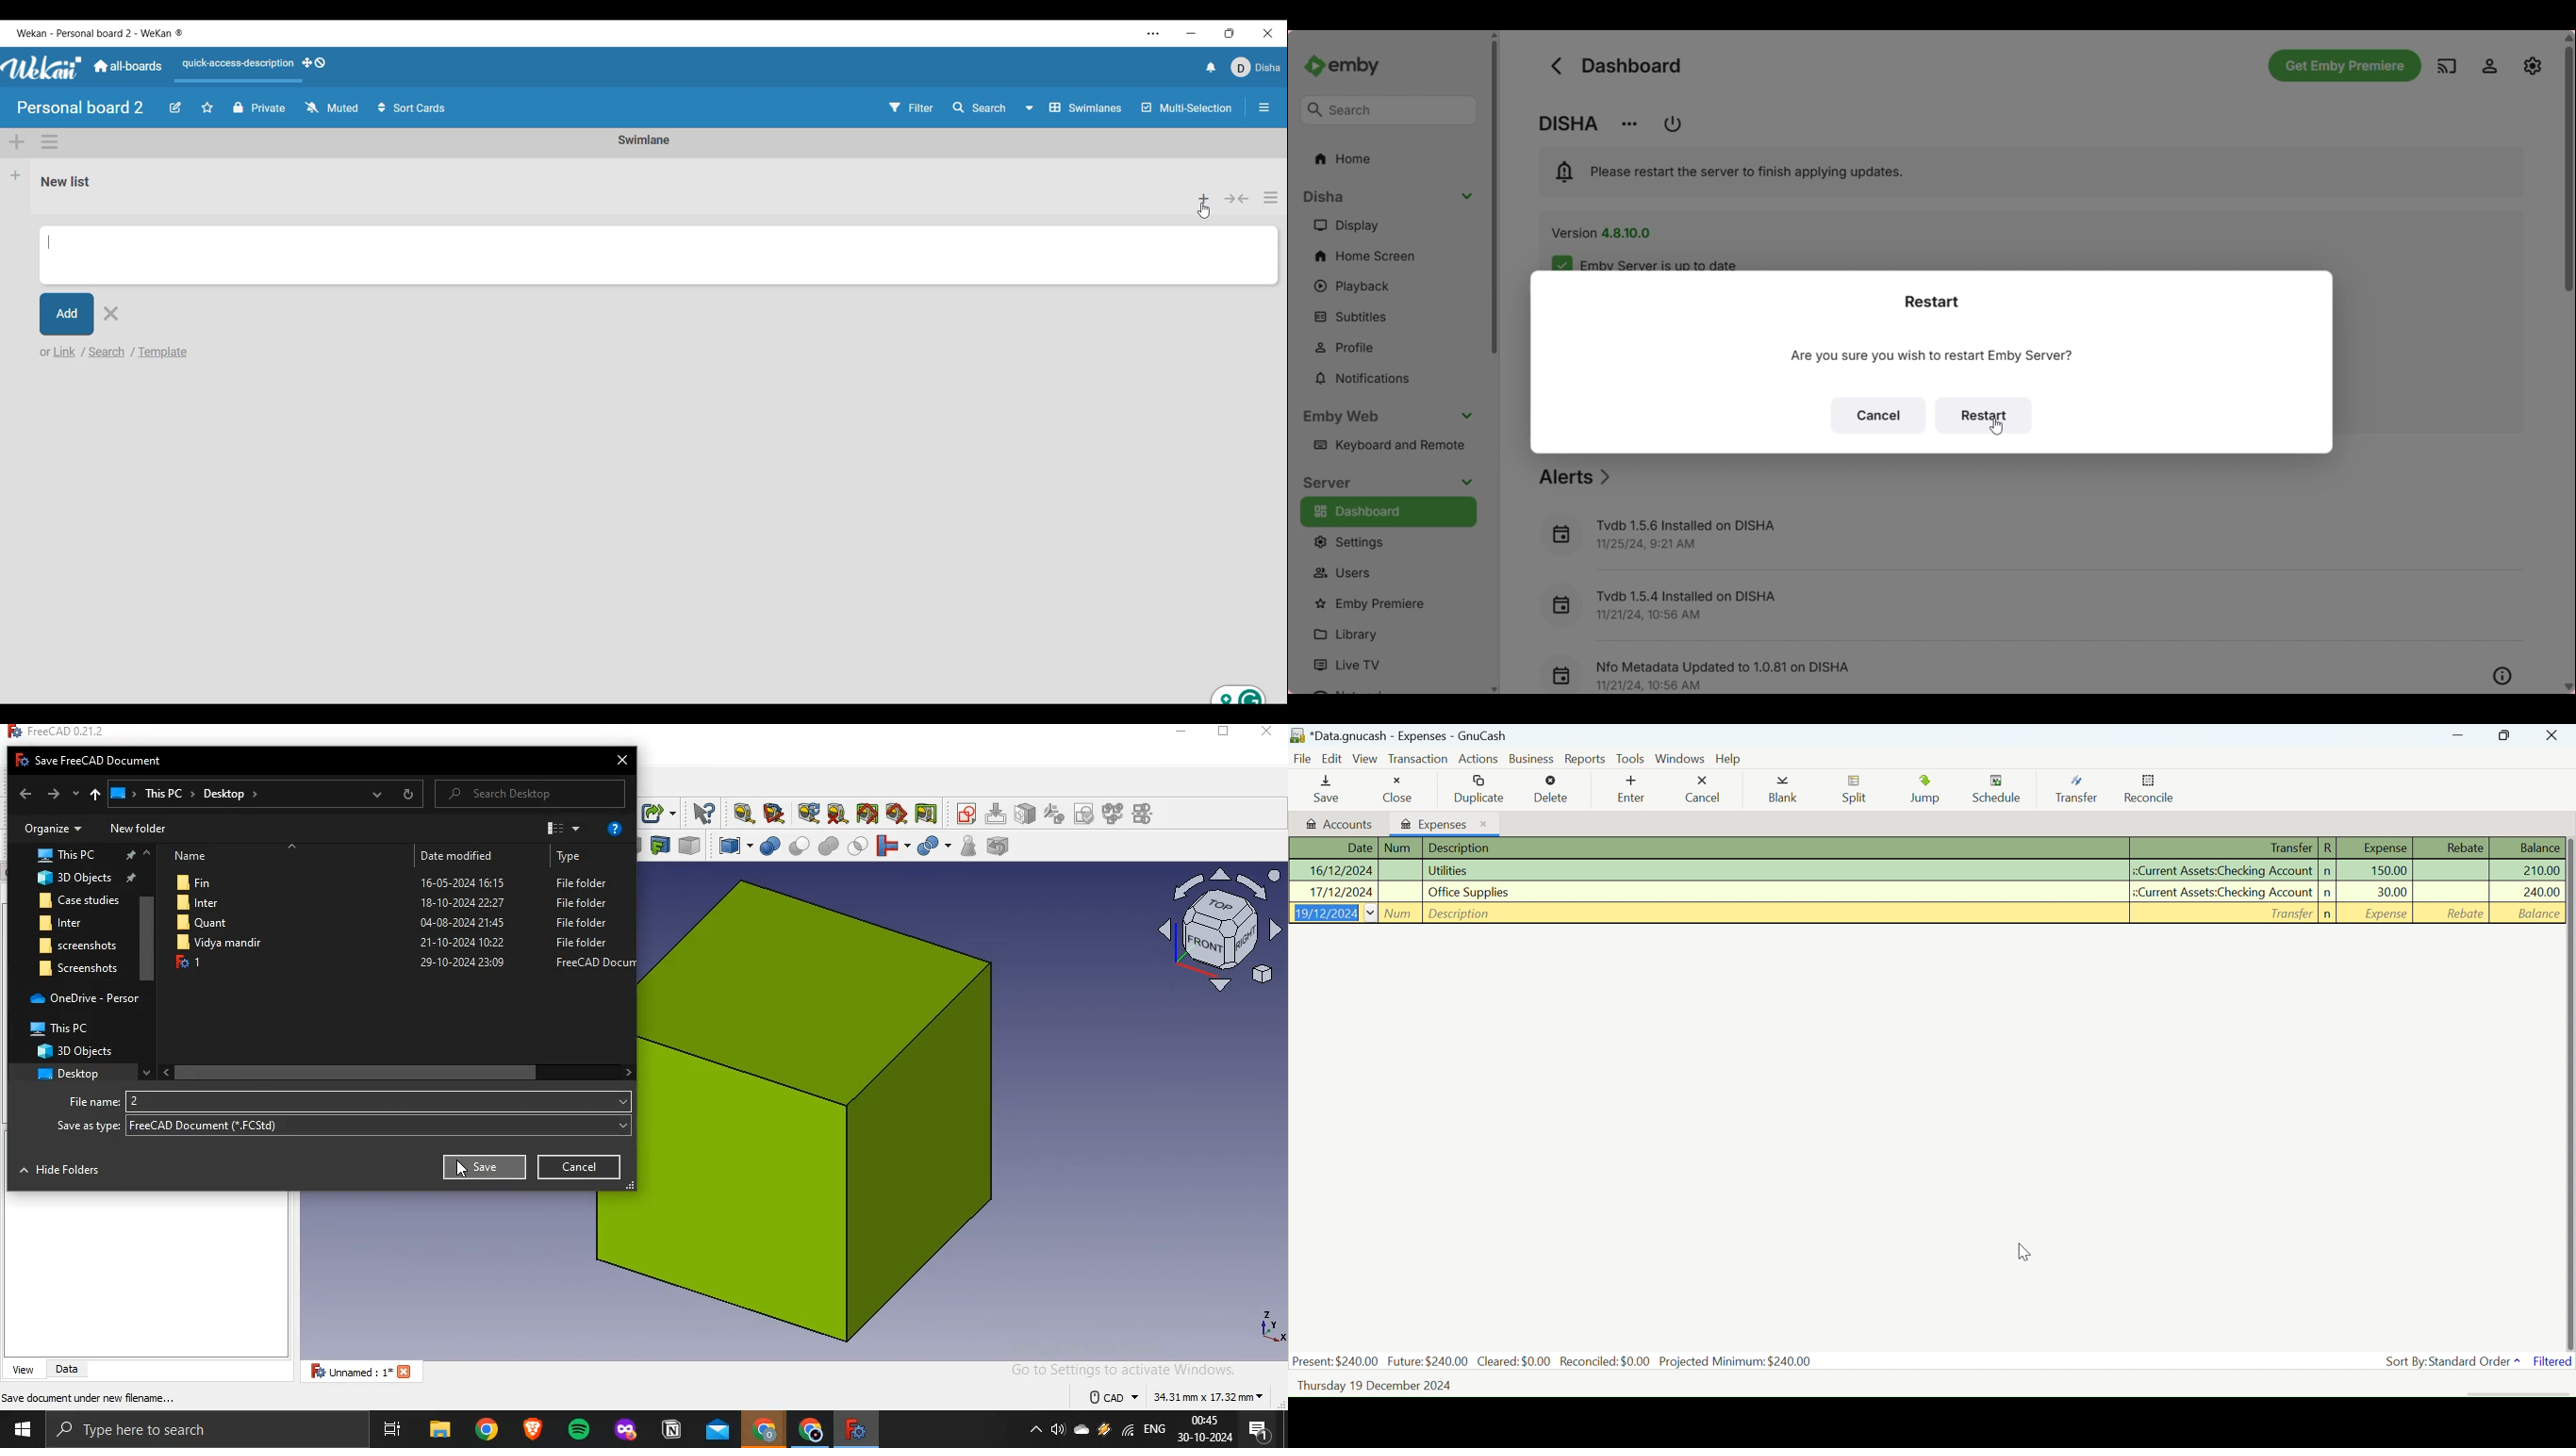 The width and height of the screenshot is (2576, 1456). What do you see at coordinates (1387, 417) in the screenshot?
I see `Collapse Emby web` at bounding box center [1387, 417].